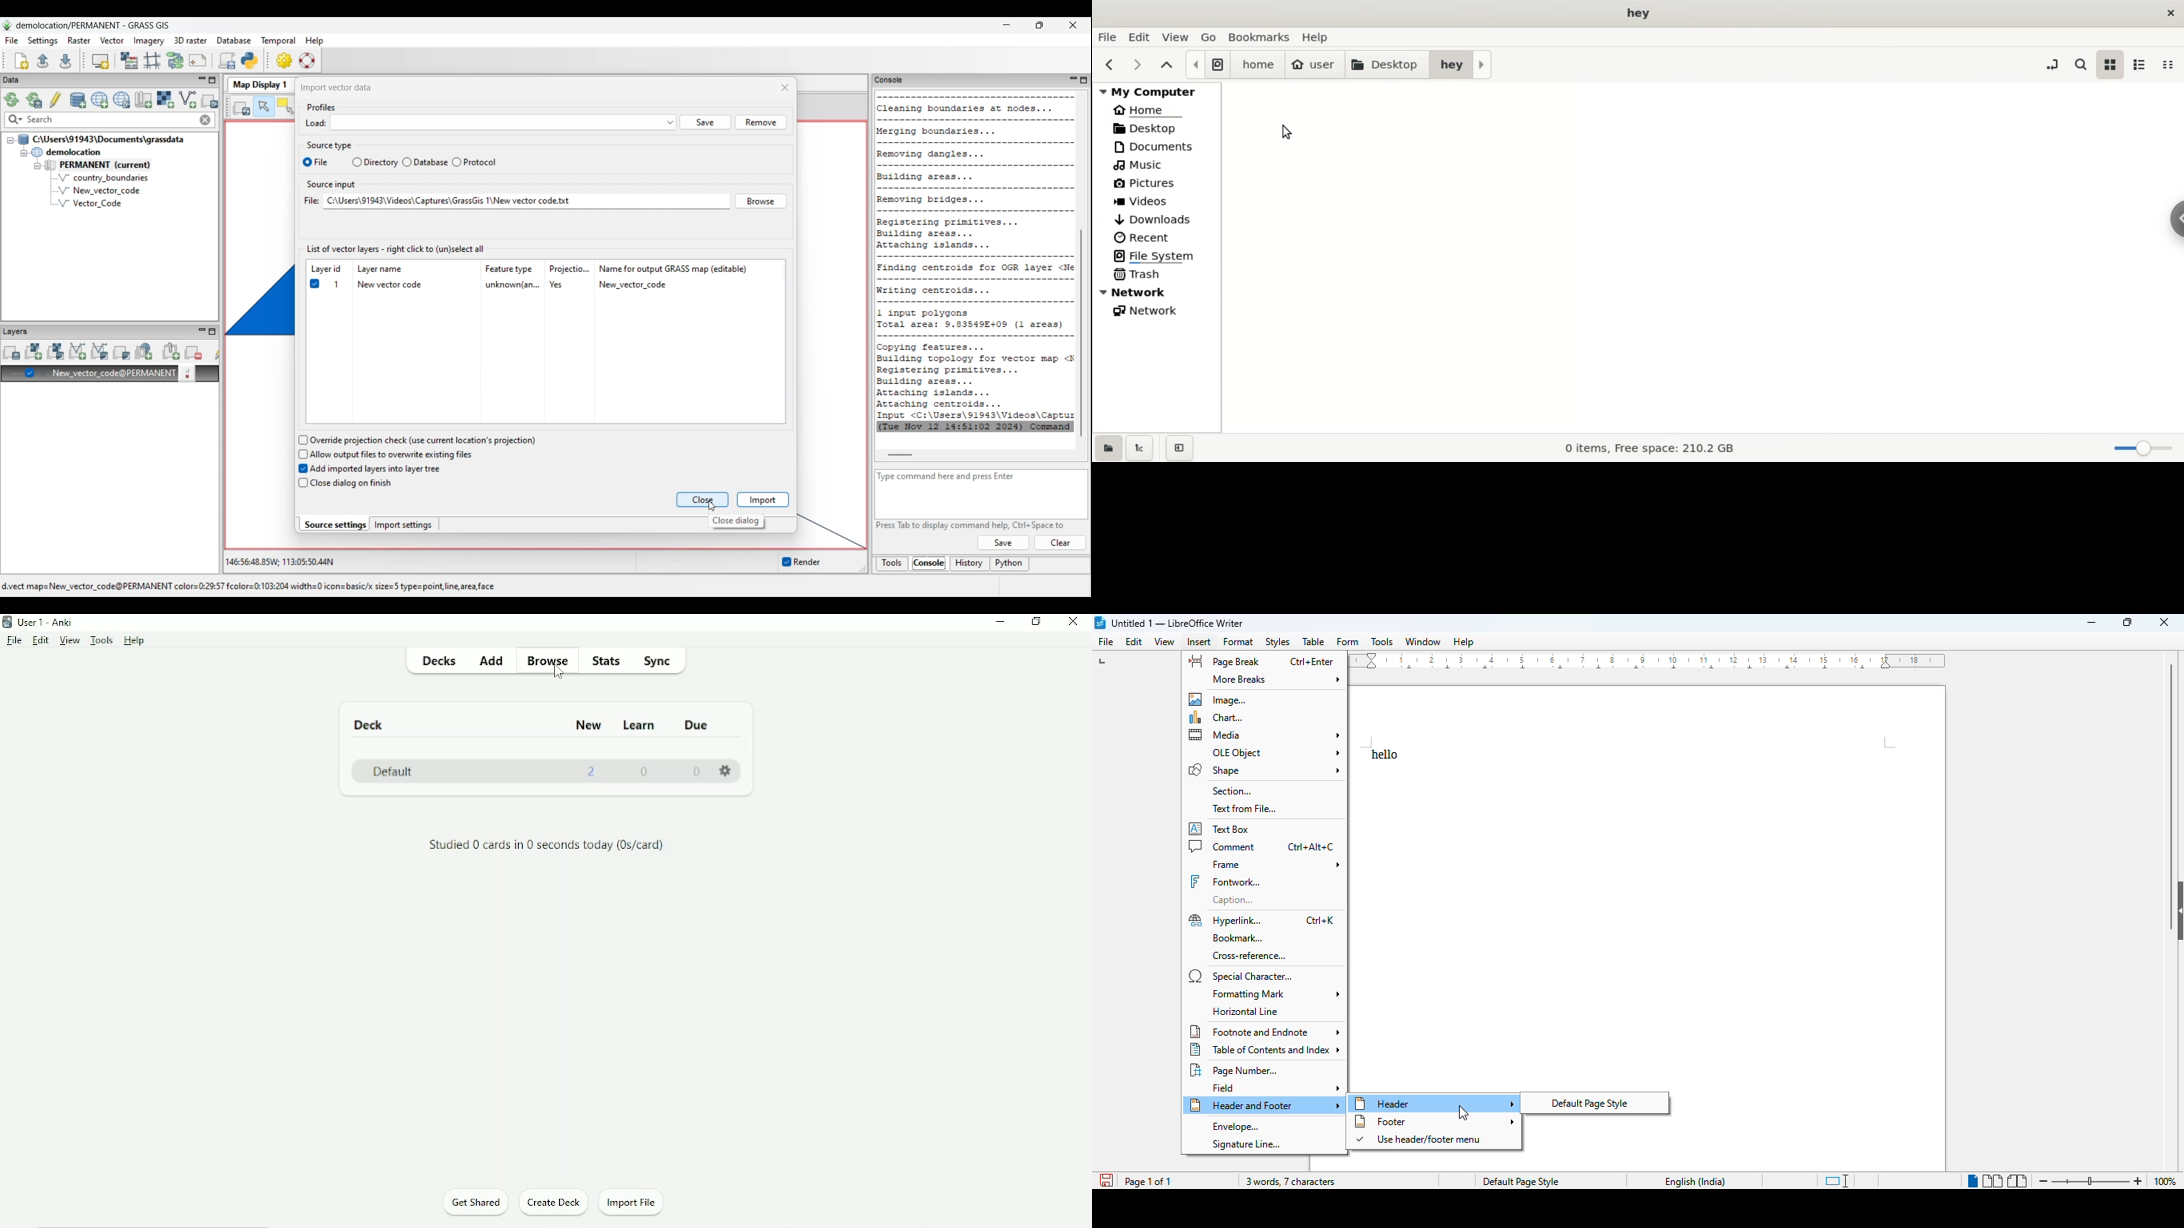  I want to click on Deck, so click(368, 725).